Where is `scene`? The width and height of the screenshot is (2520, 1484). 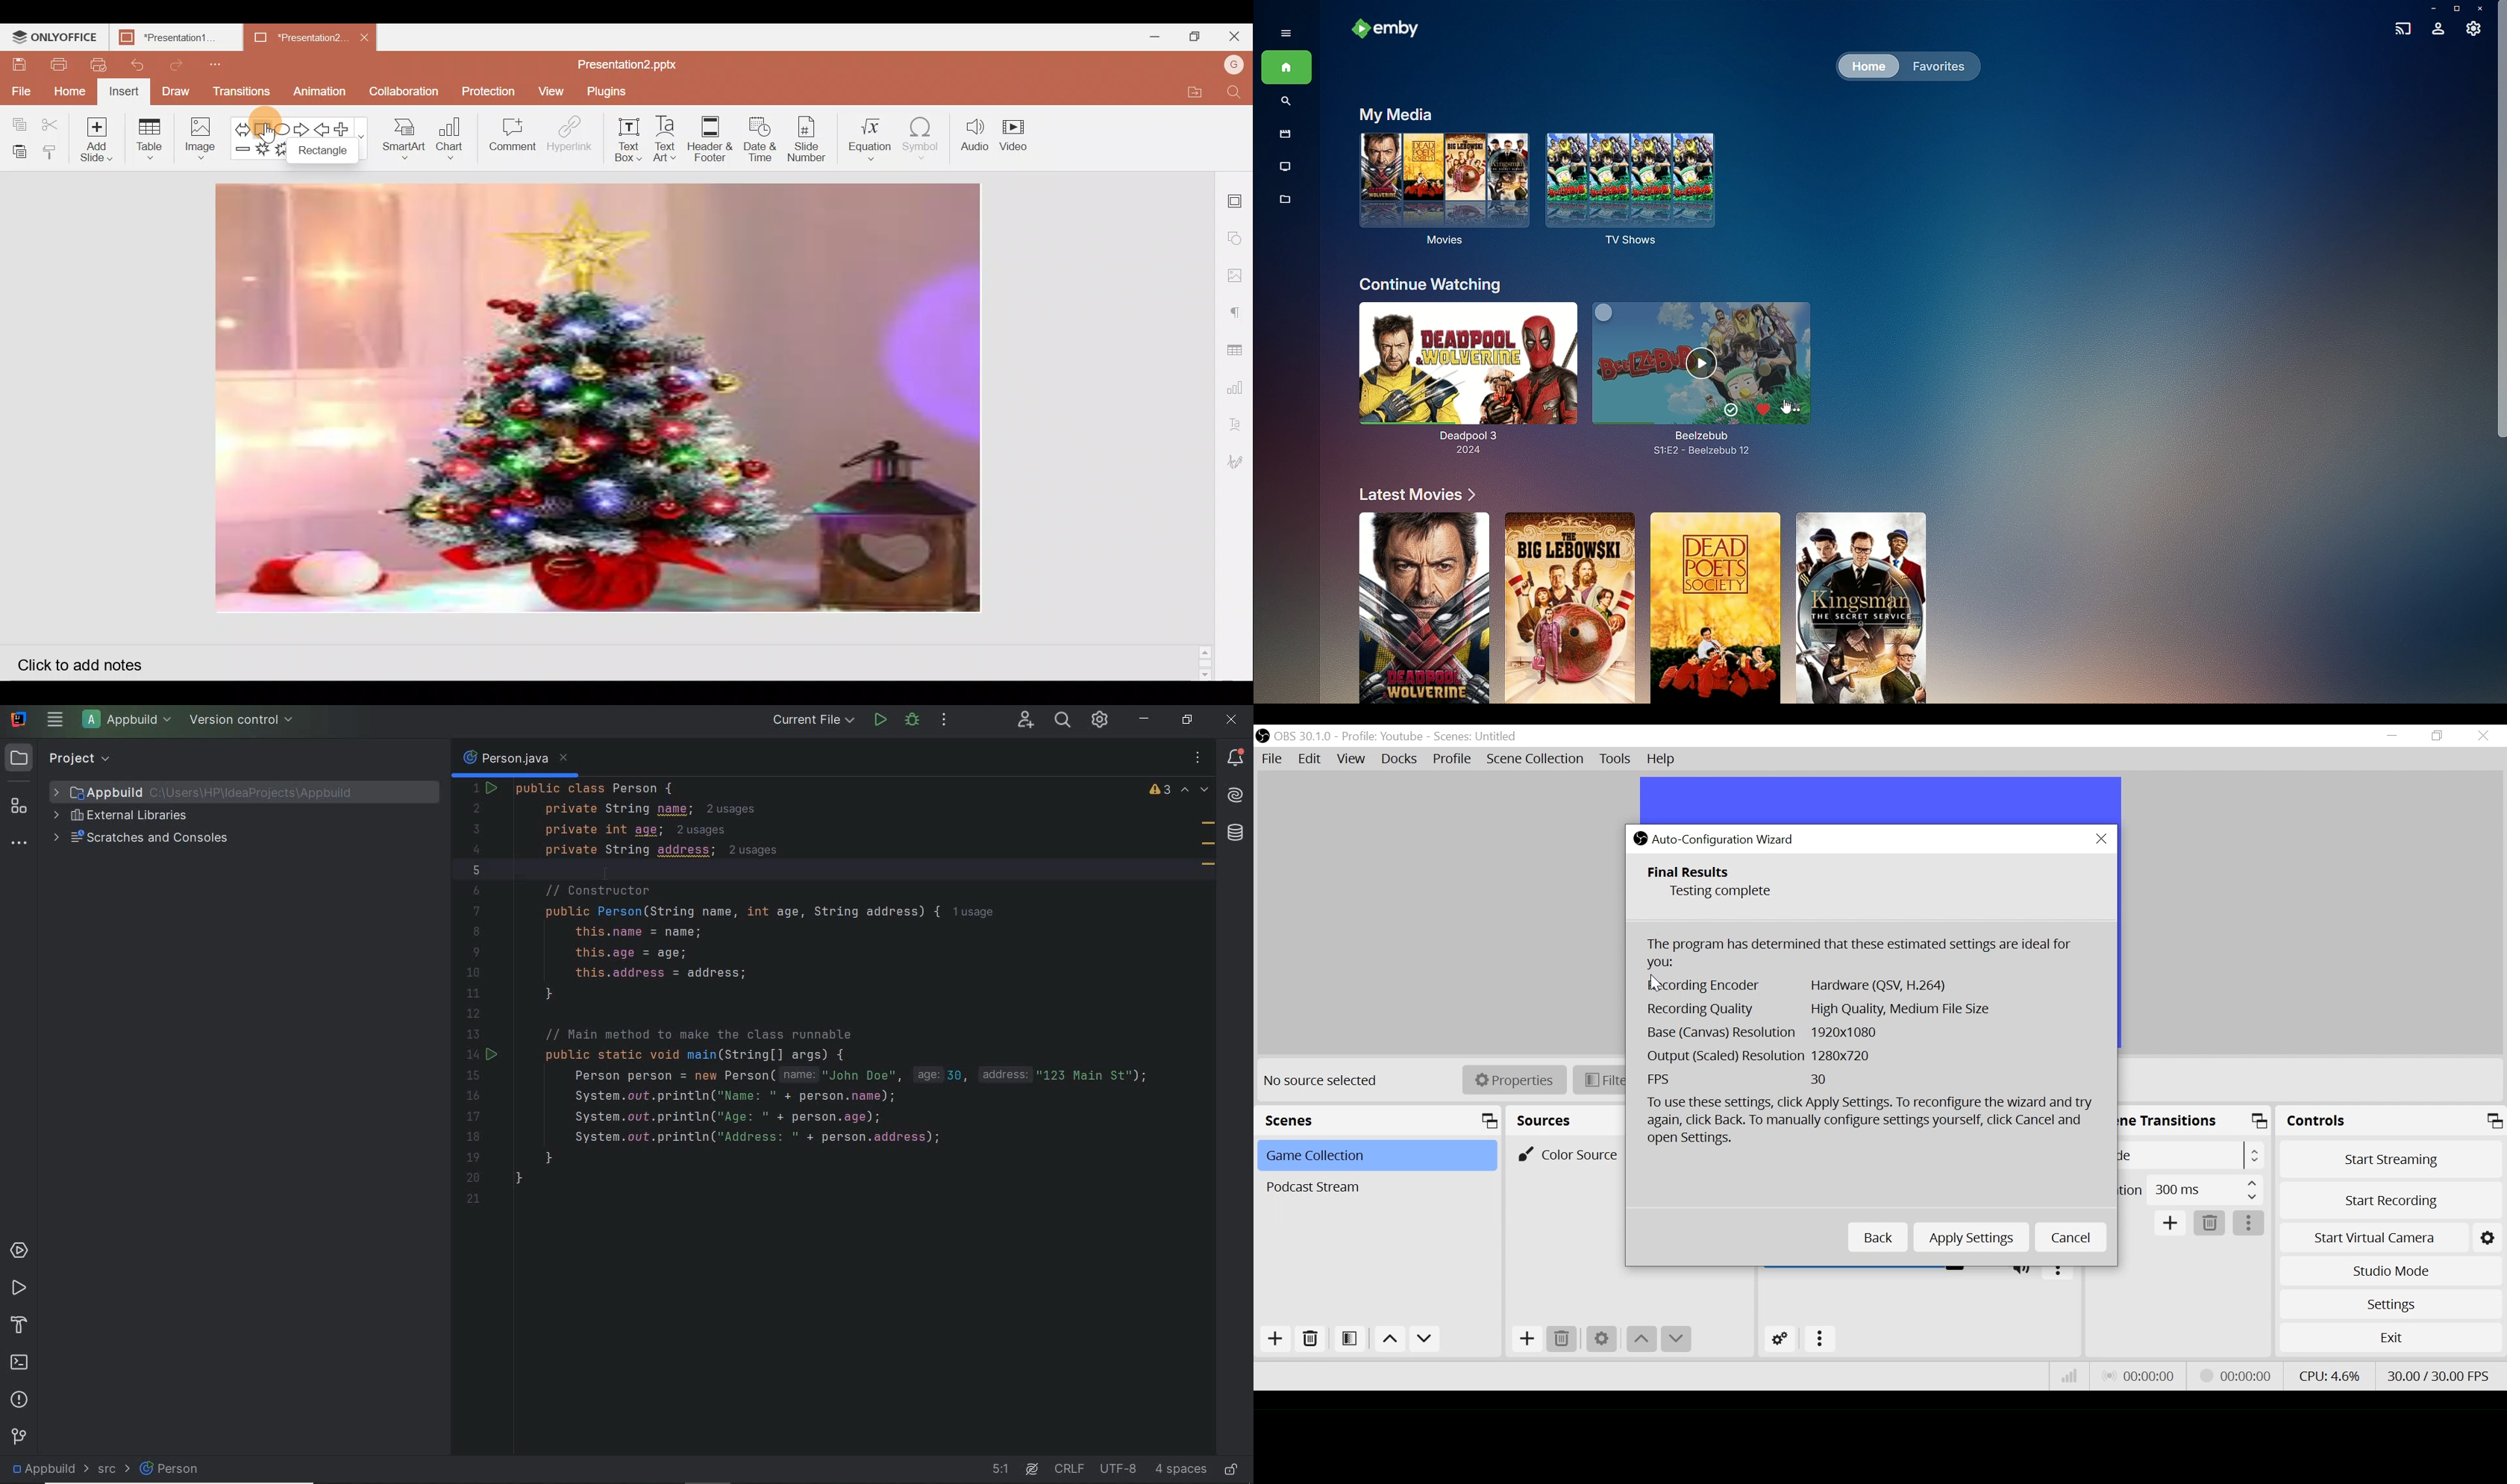 scene is located at coordinates (1476, 737).